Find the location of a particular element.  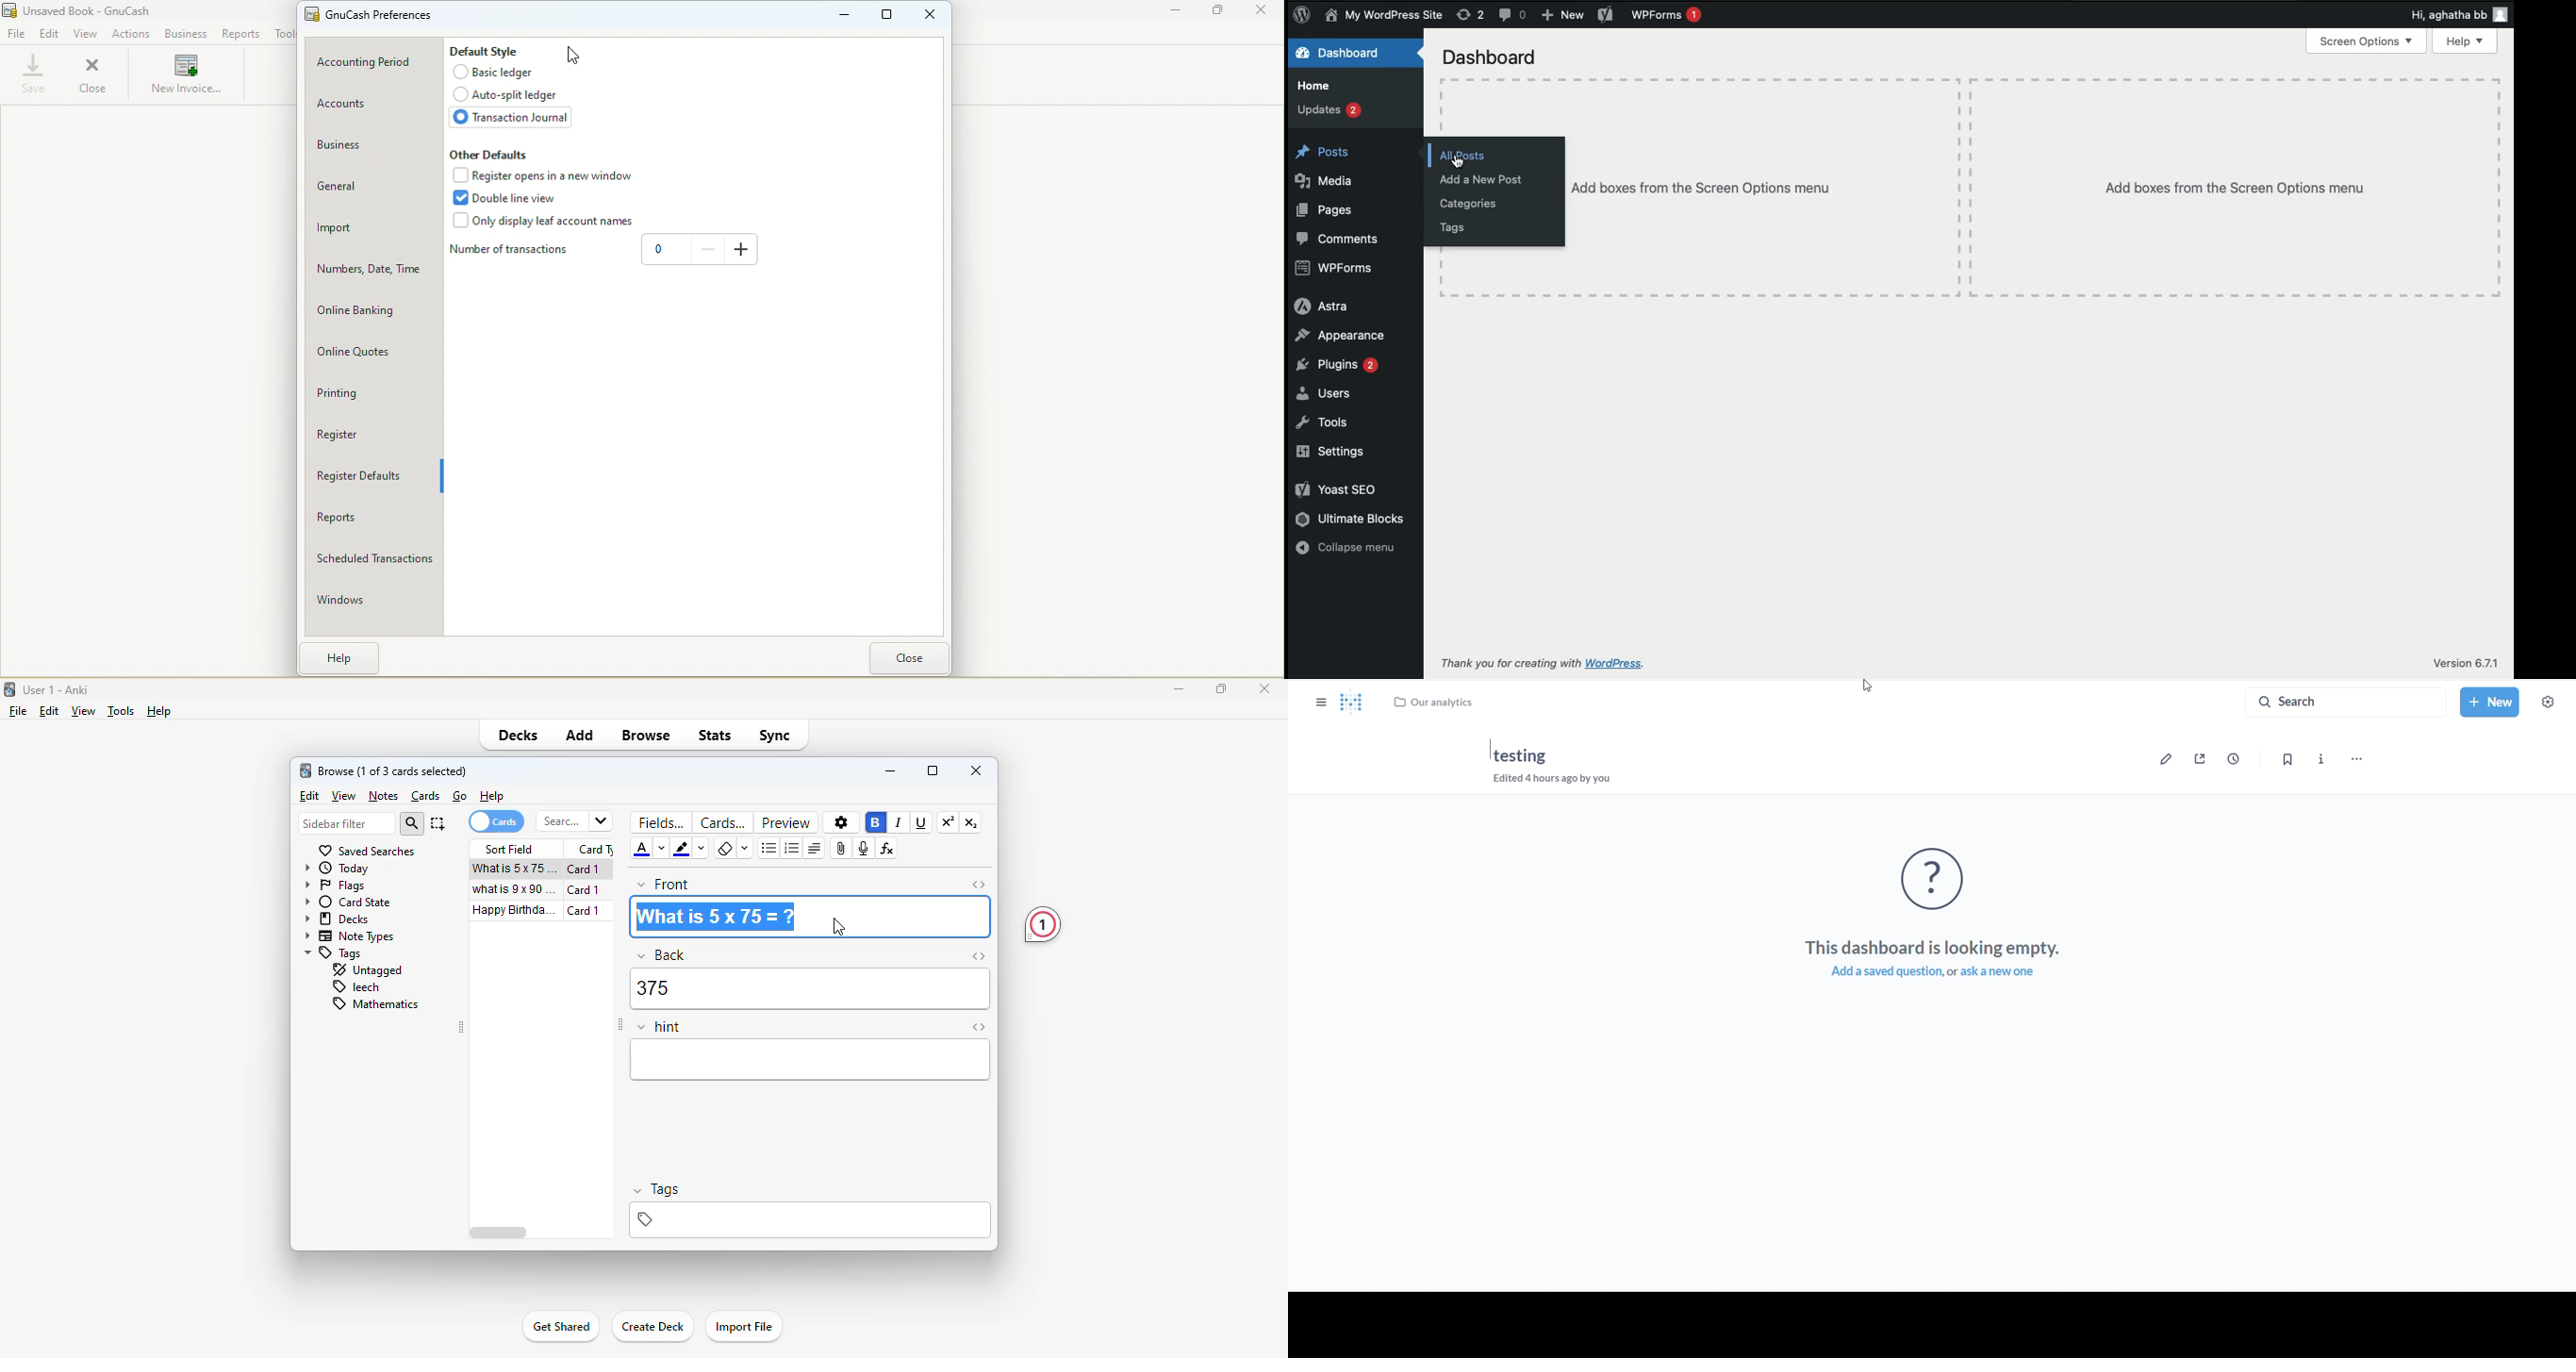

Cursor is located at coordinates (575, 57).